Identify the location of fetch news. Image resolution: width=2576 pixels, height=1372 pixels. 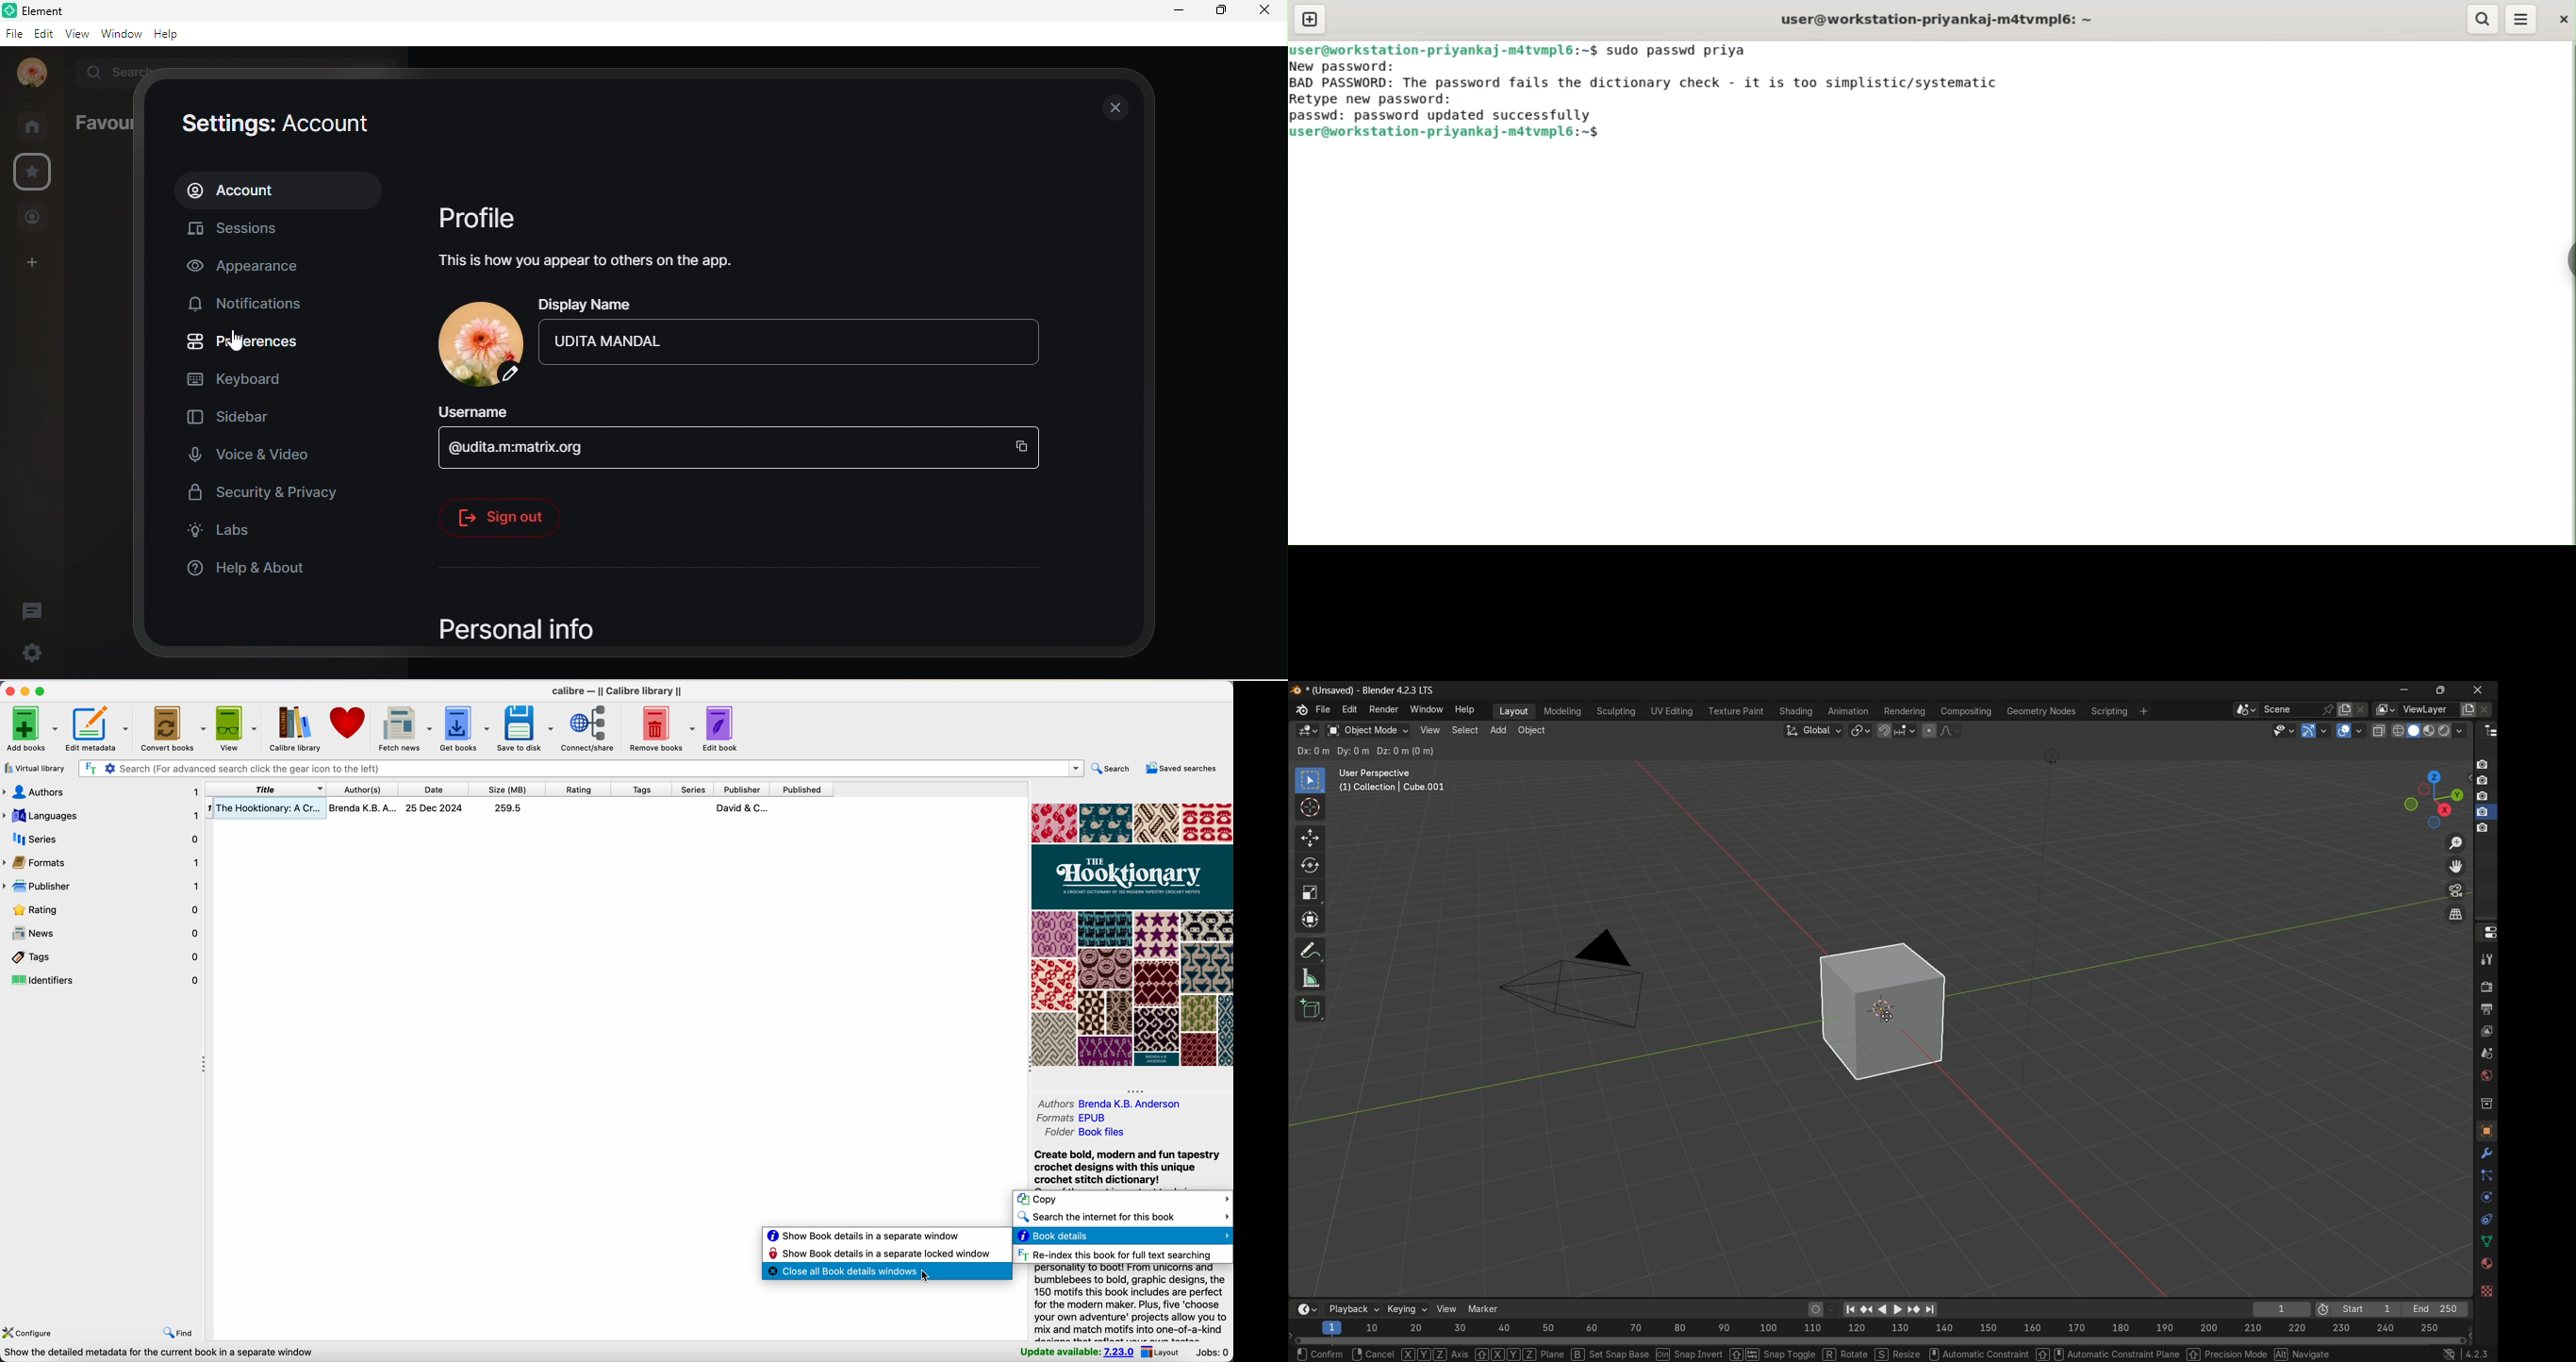
(405, 728).